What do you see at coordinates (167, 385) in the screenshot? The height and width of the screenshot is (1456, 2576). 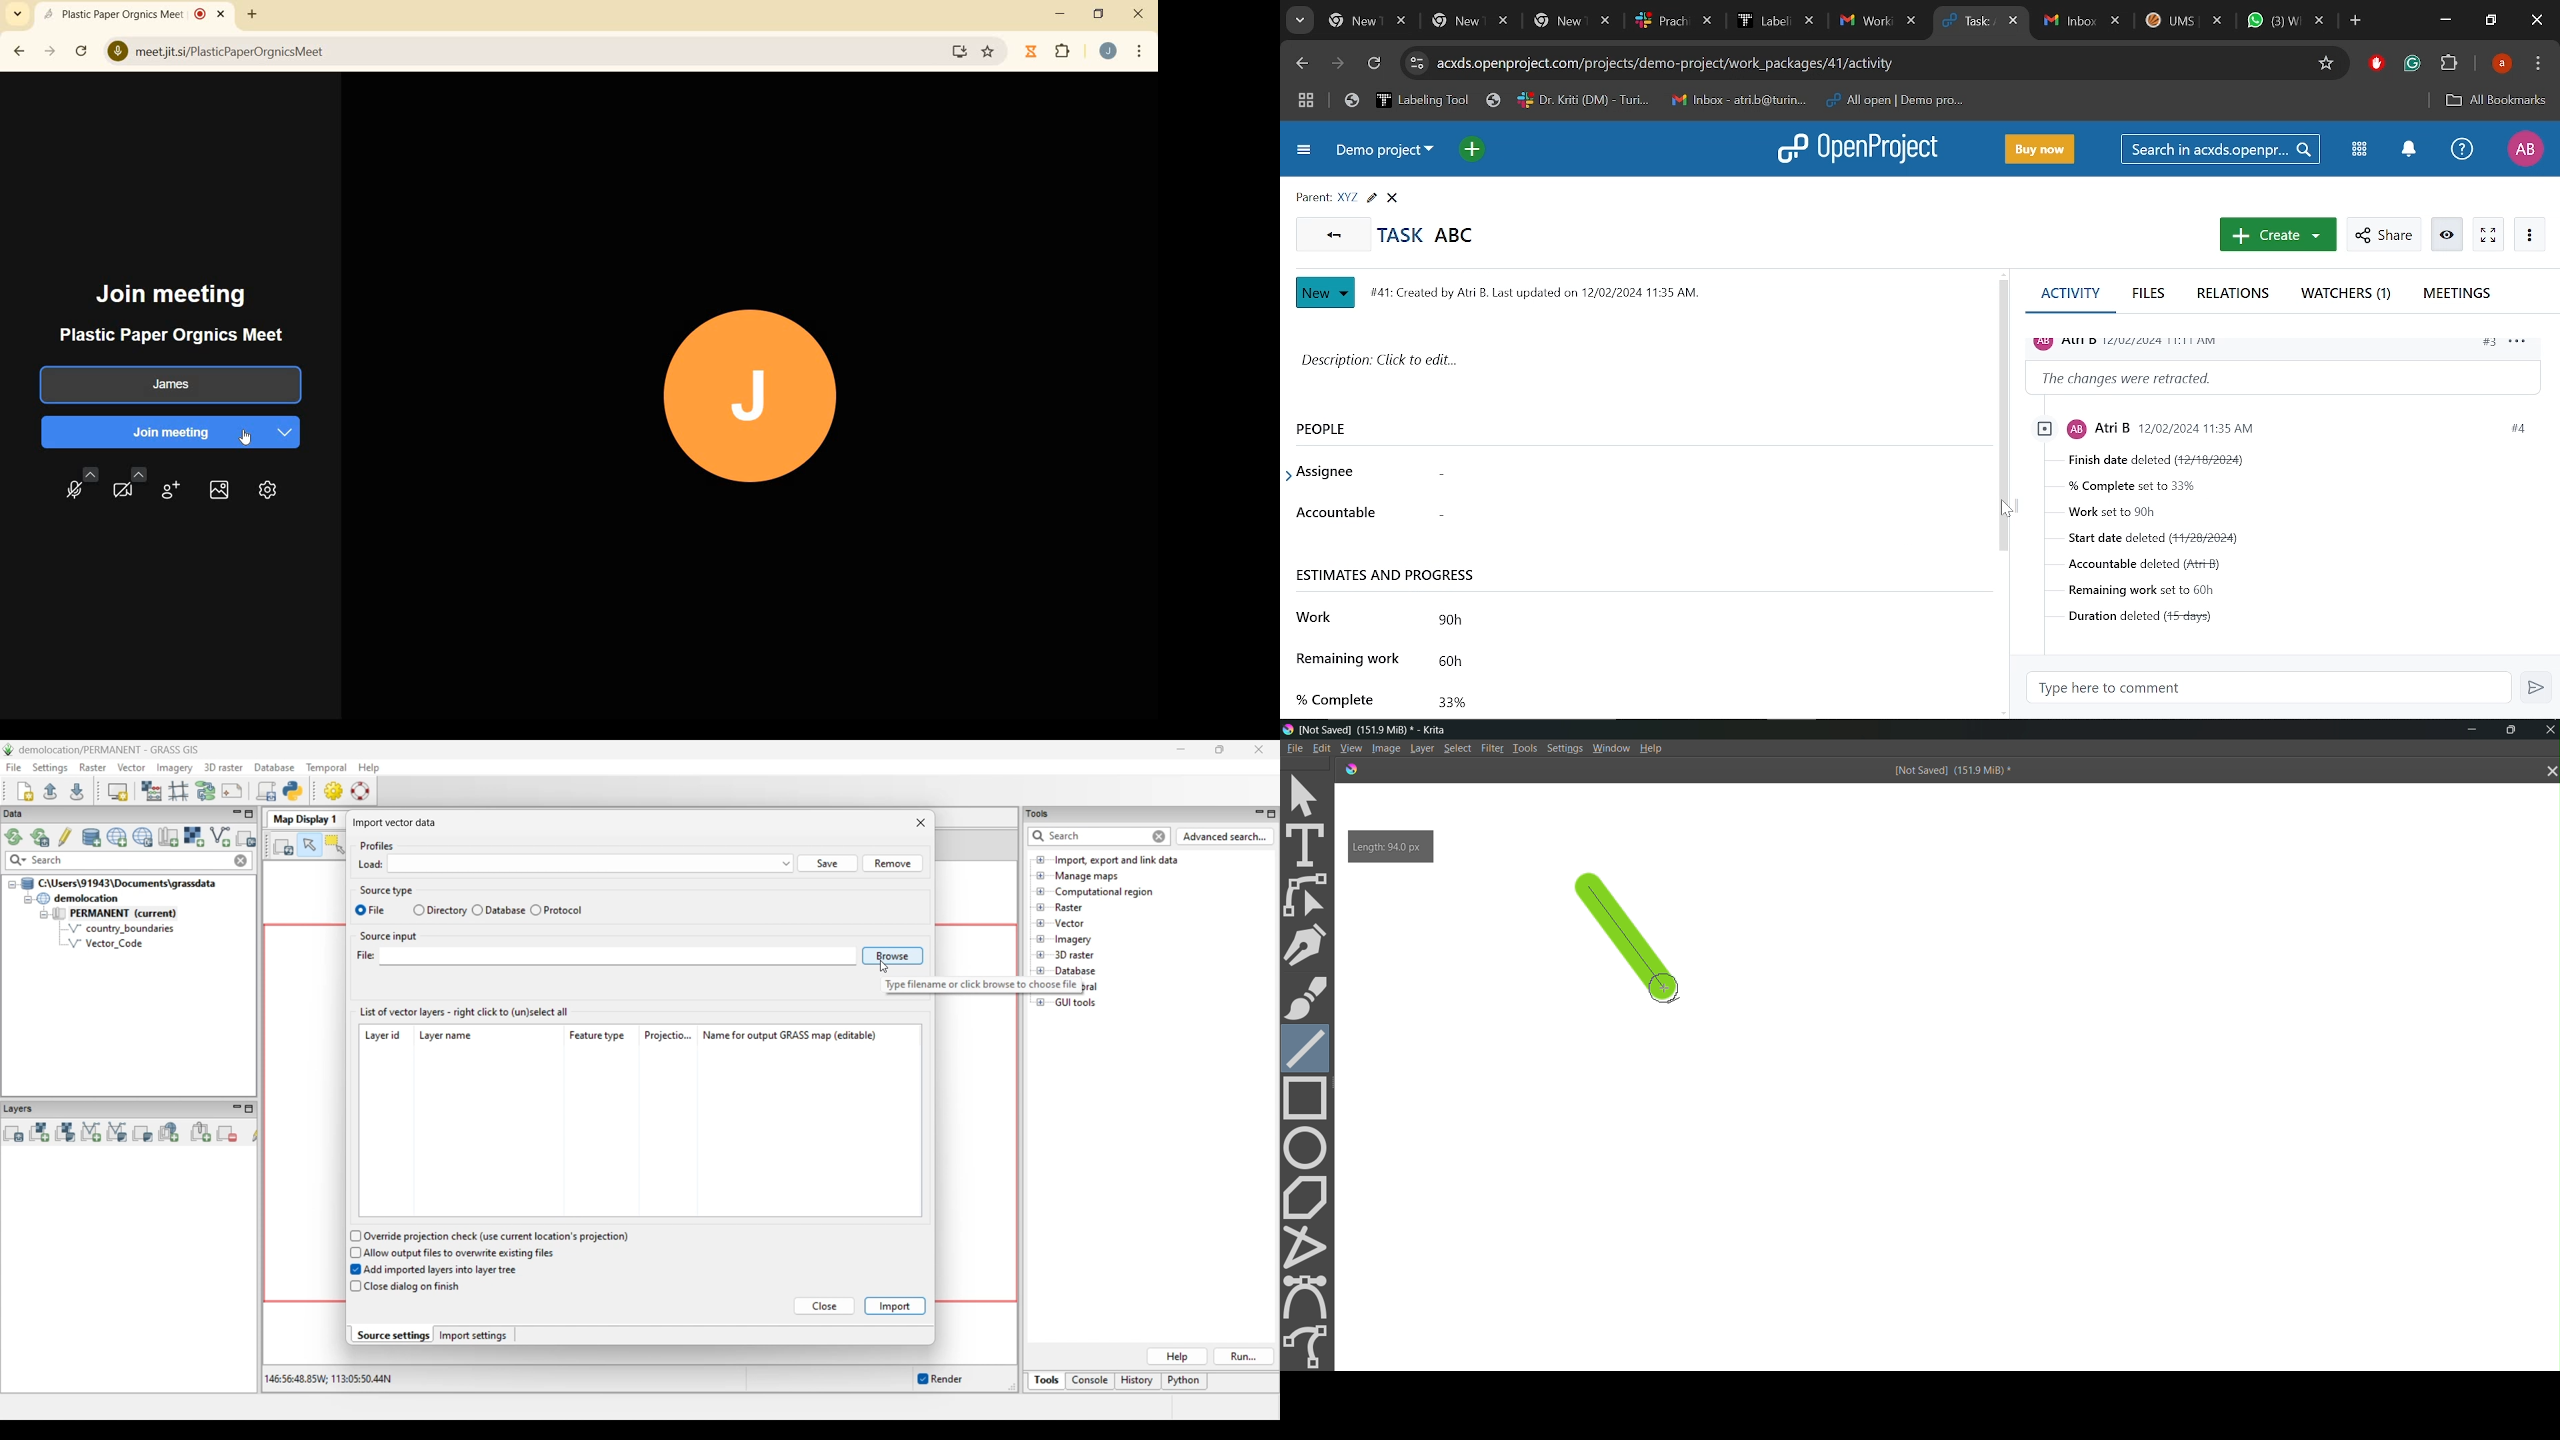 I see `participant name` at bounding box center [167, 385].